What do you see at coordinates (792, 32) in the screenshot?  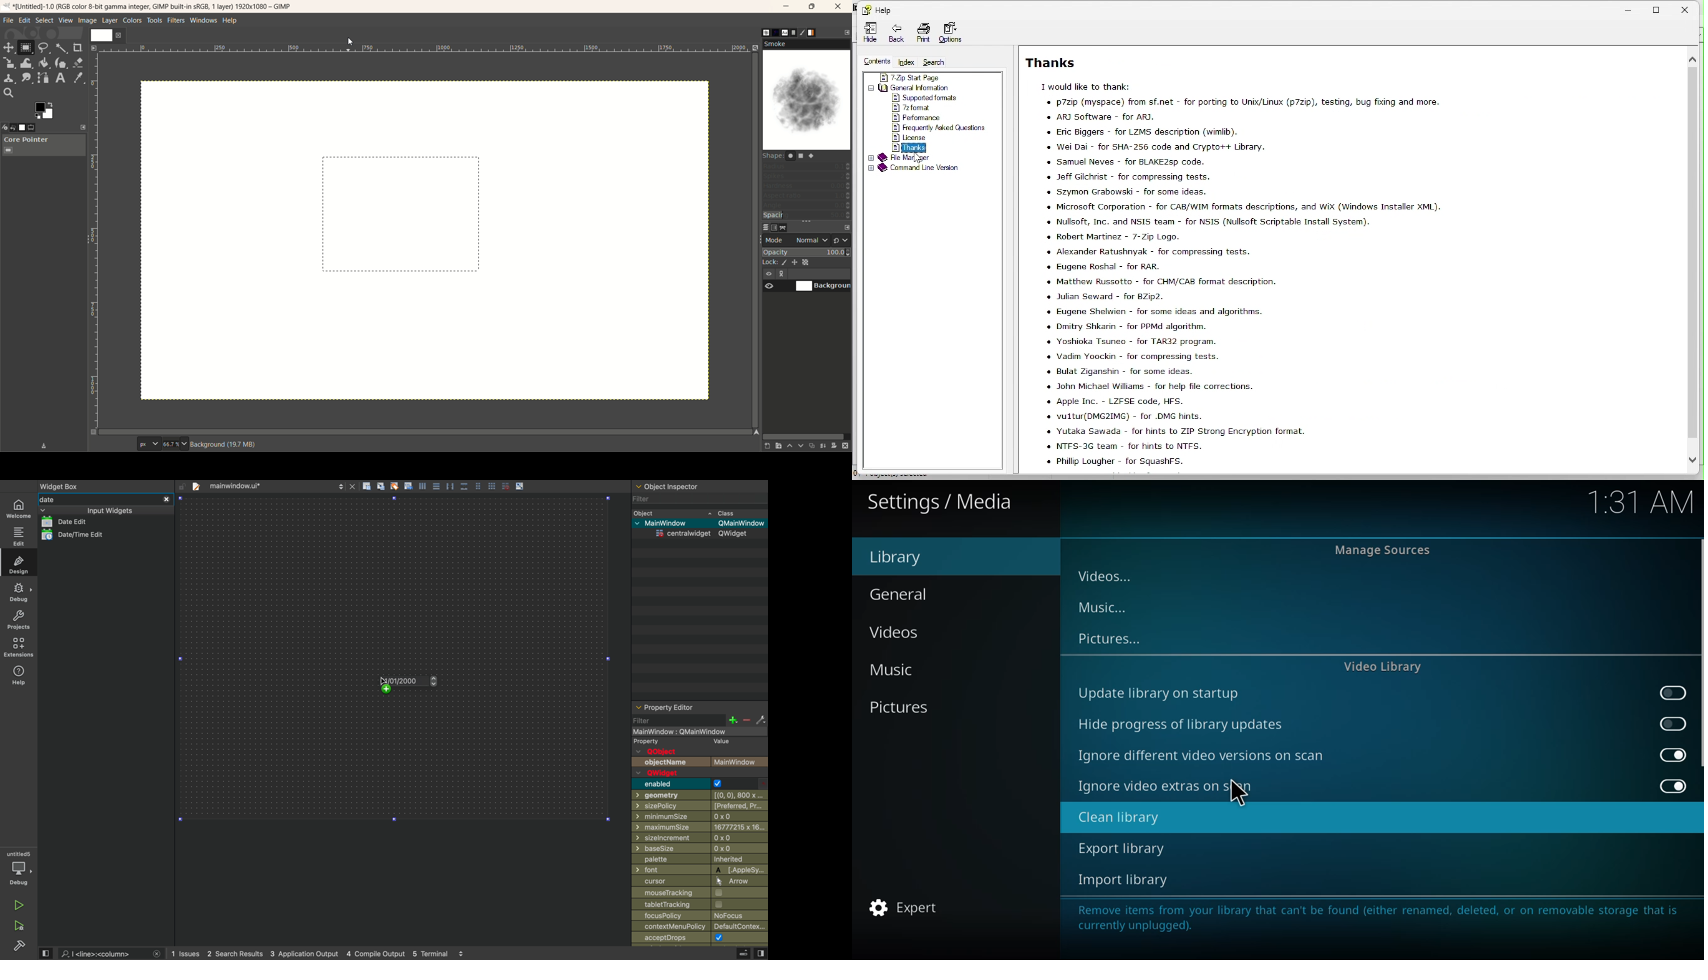 I see `document histor` at bounding box center [792, 32].